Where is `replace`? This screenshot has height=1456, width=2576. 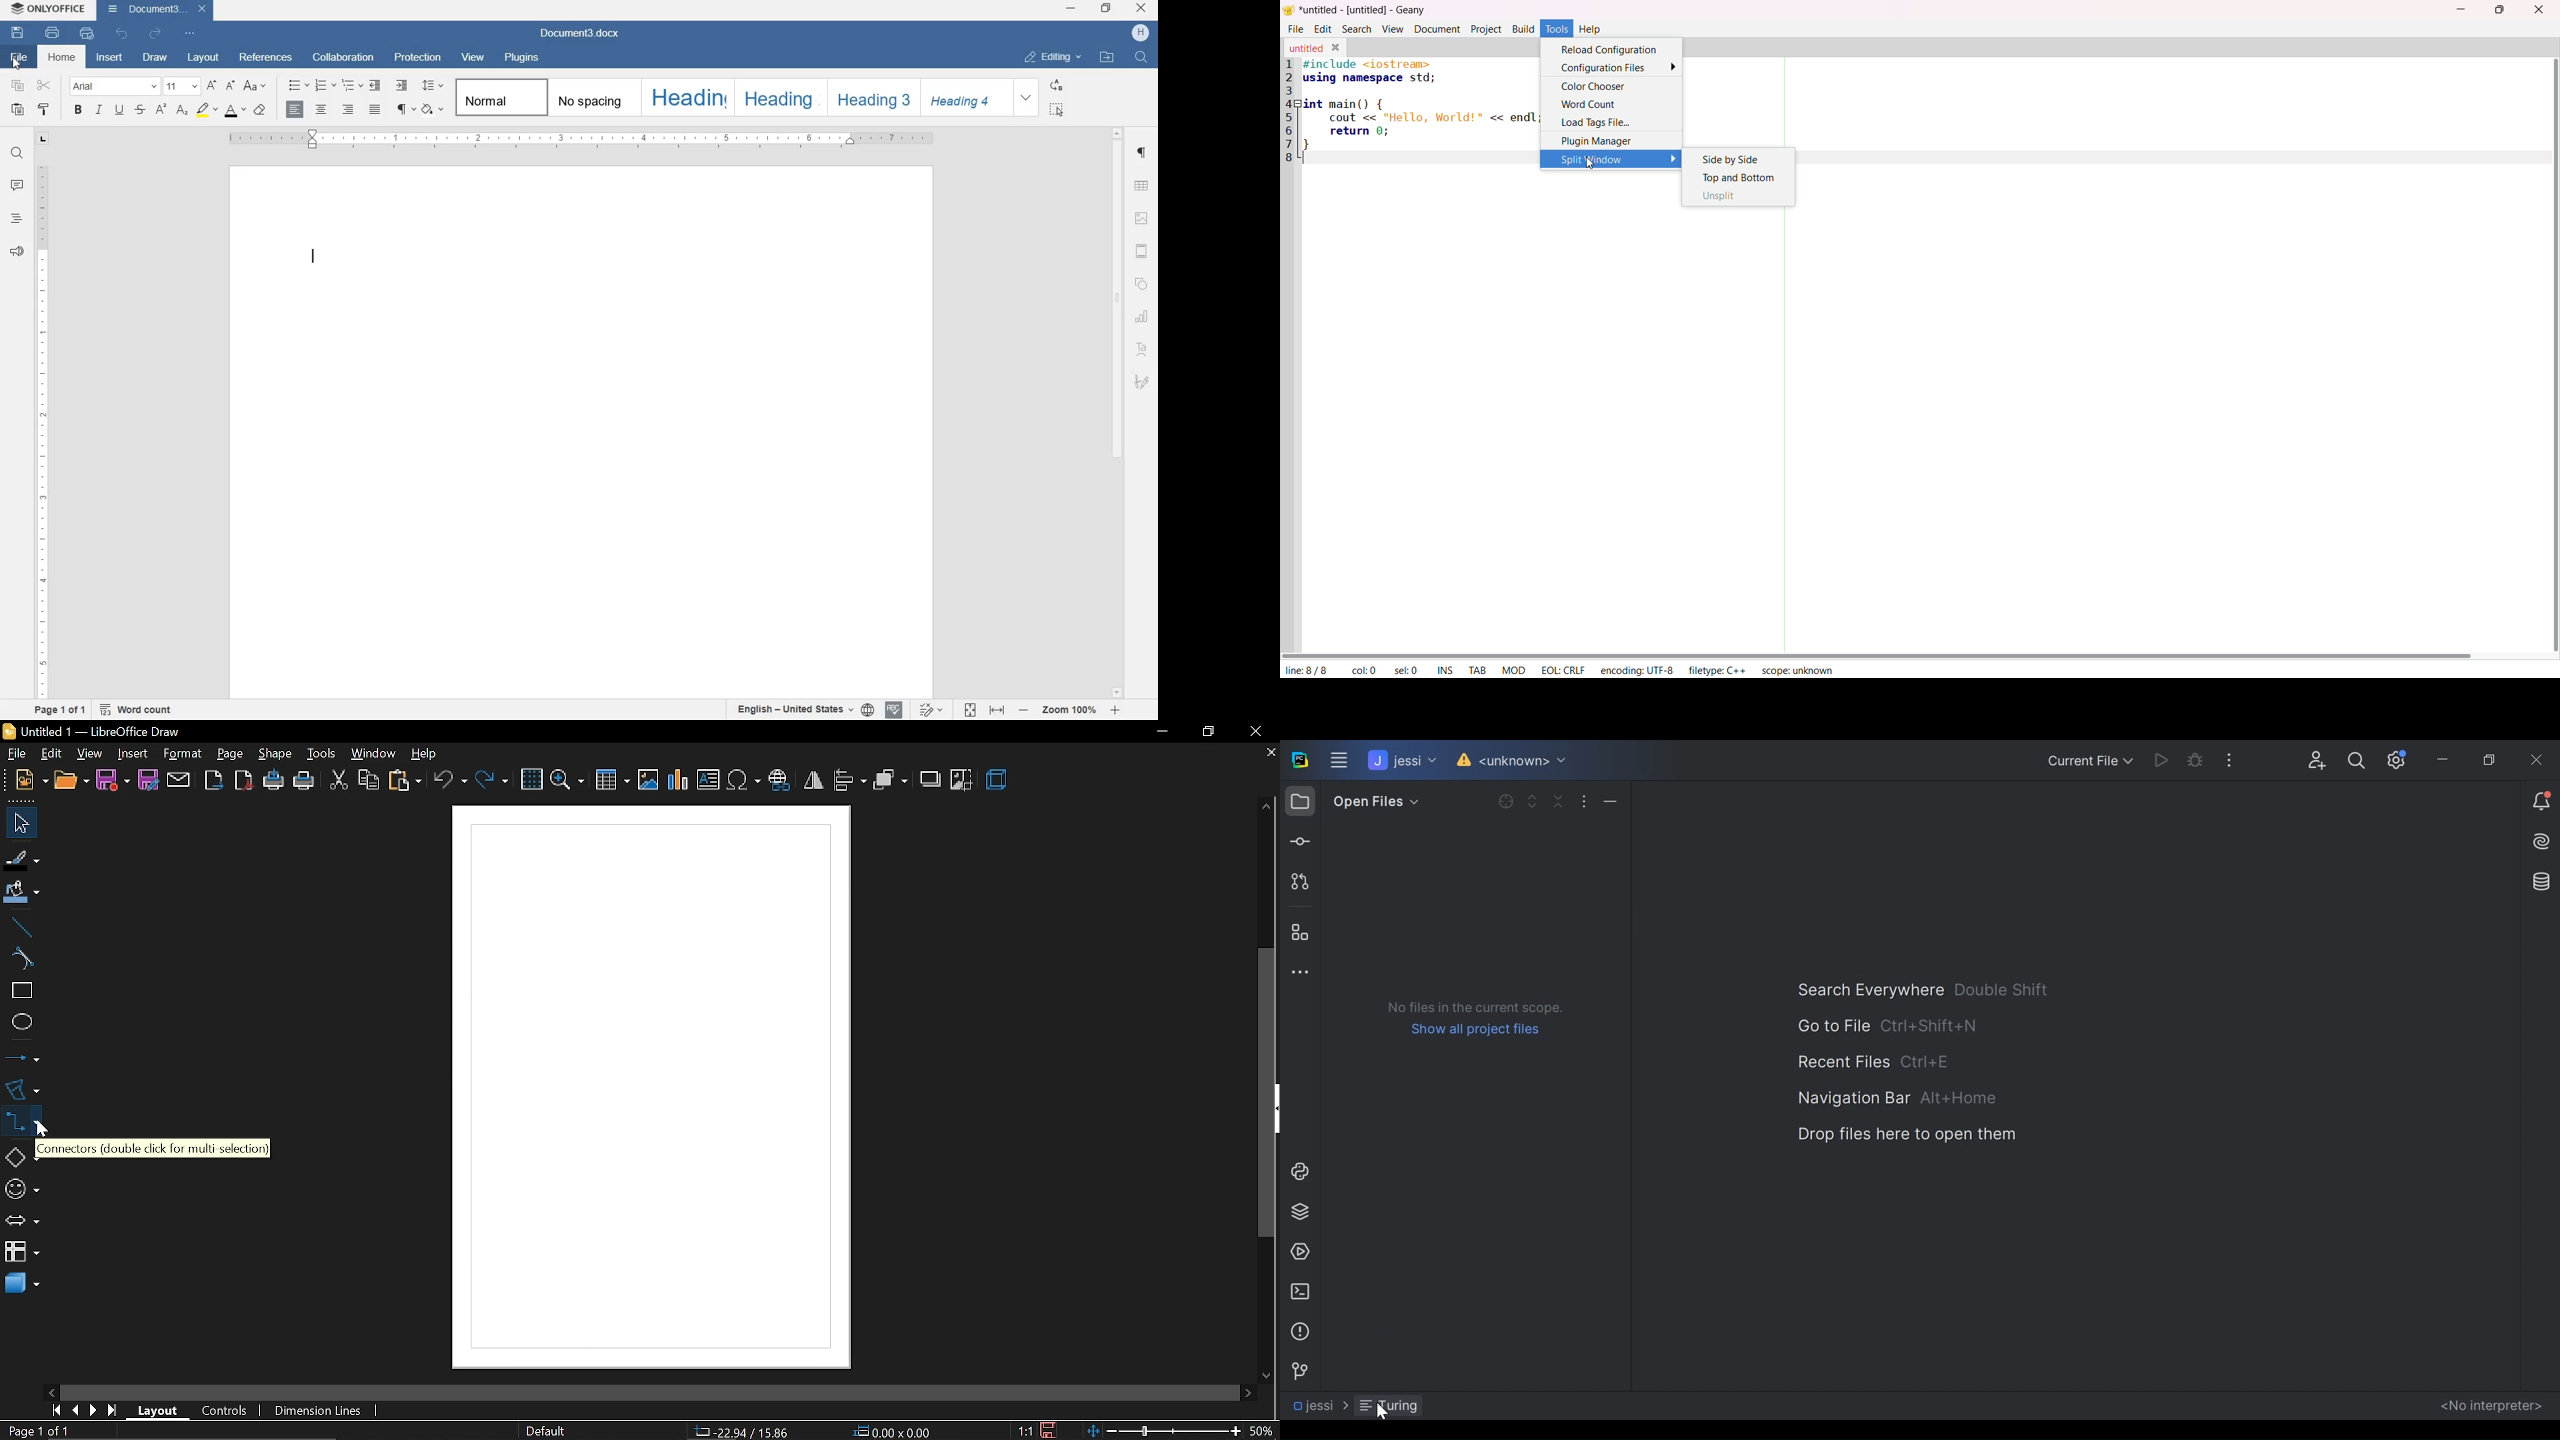
replace is located at coordinates (1057, 84).